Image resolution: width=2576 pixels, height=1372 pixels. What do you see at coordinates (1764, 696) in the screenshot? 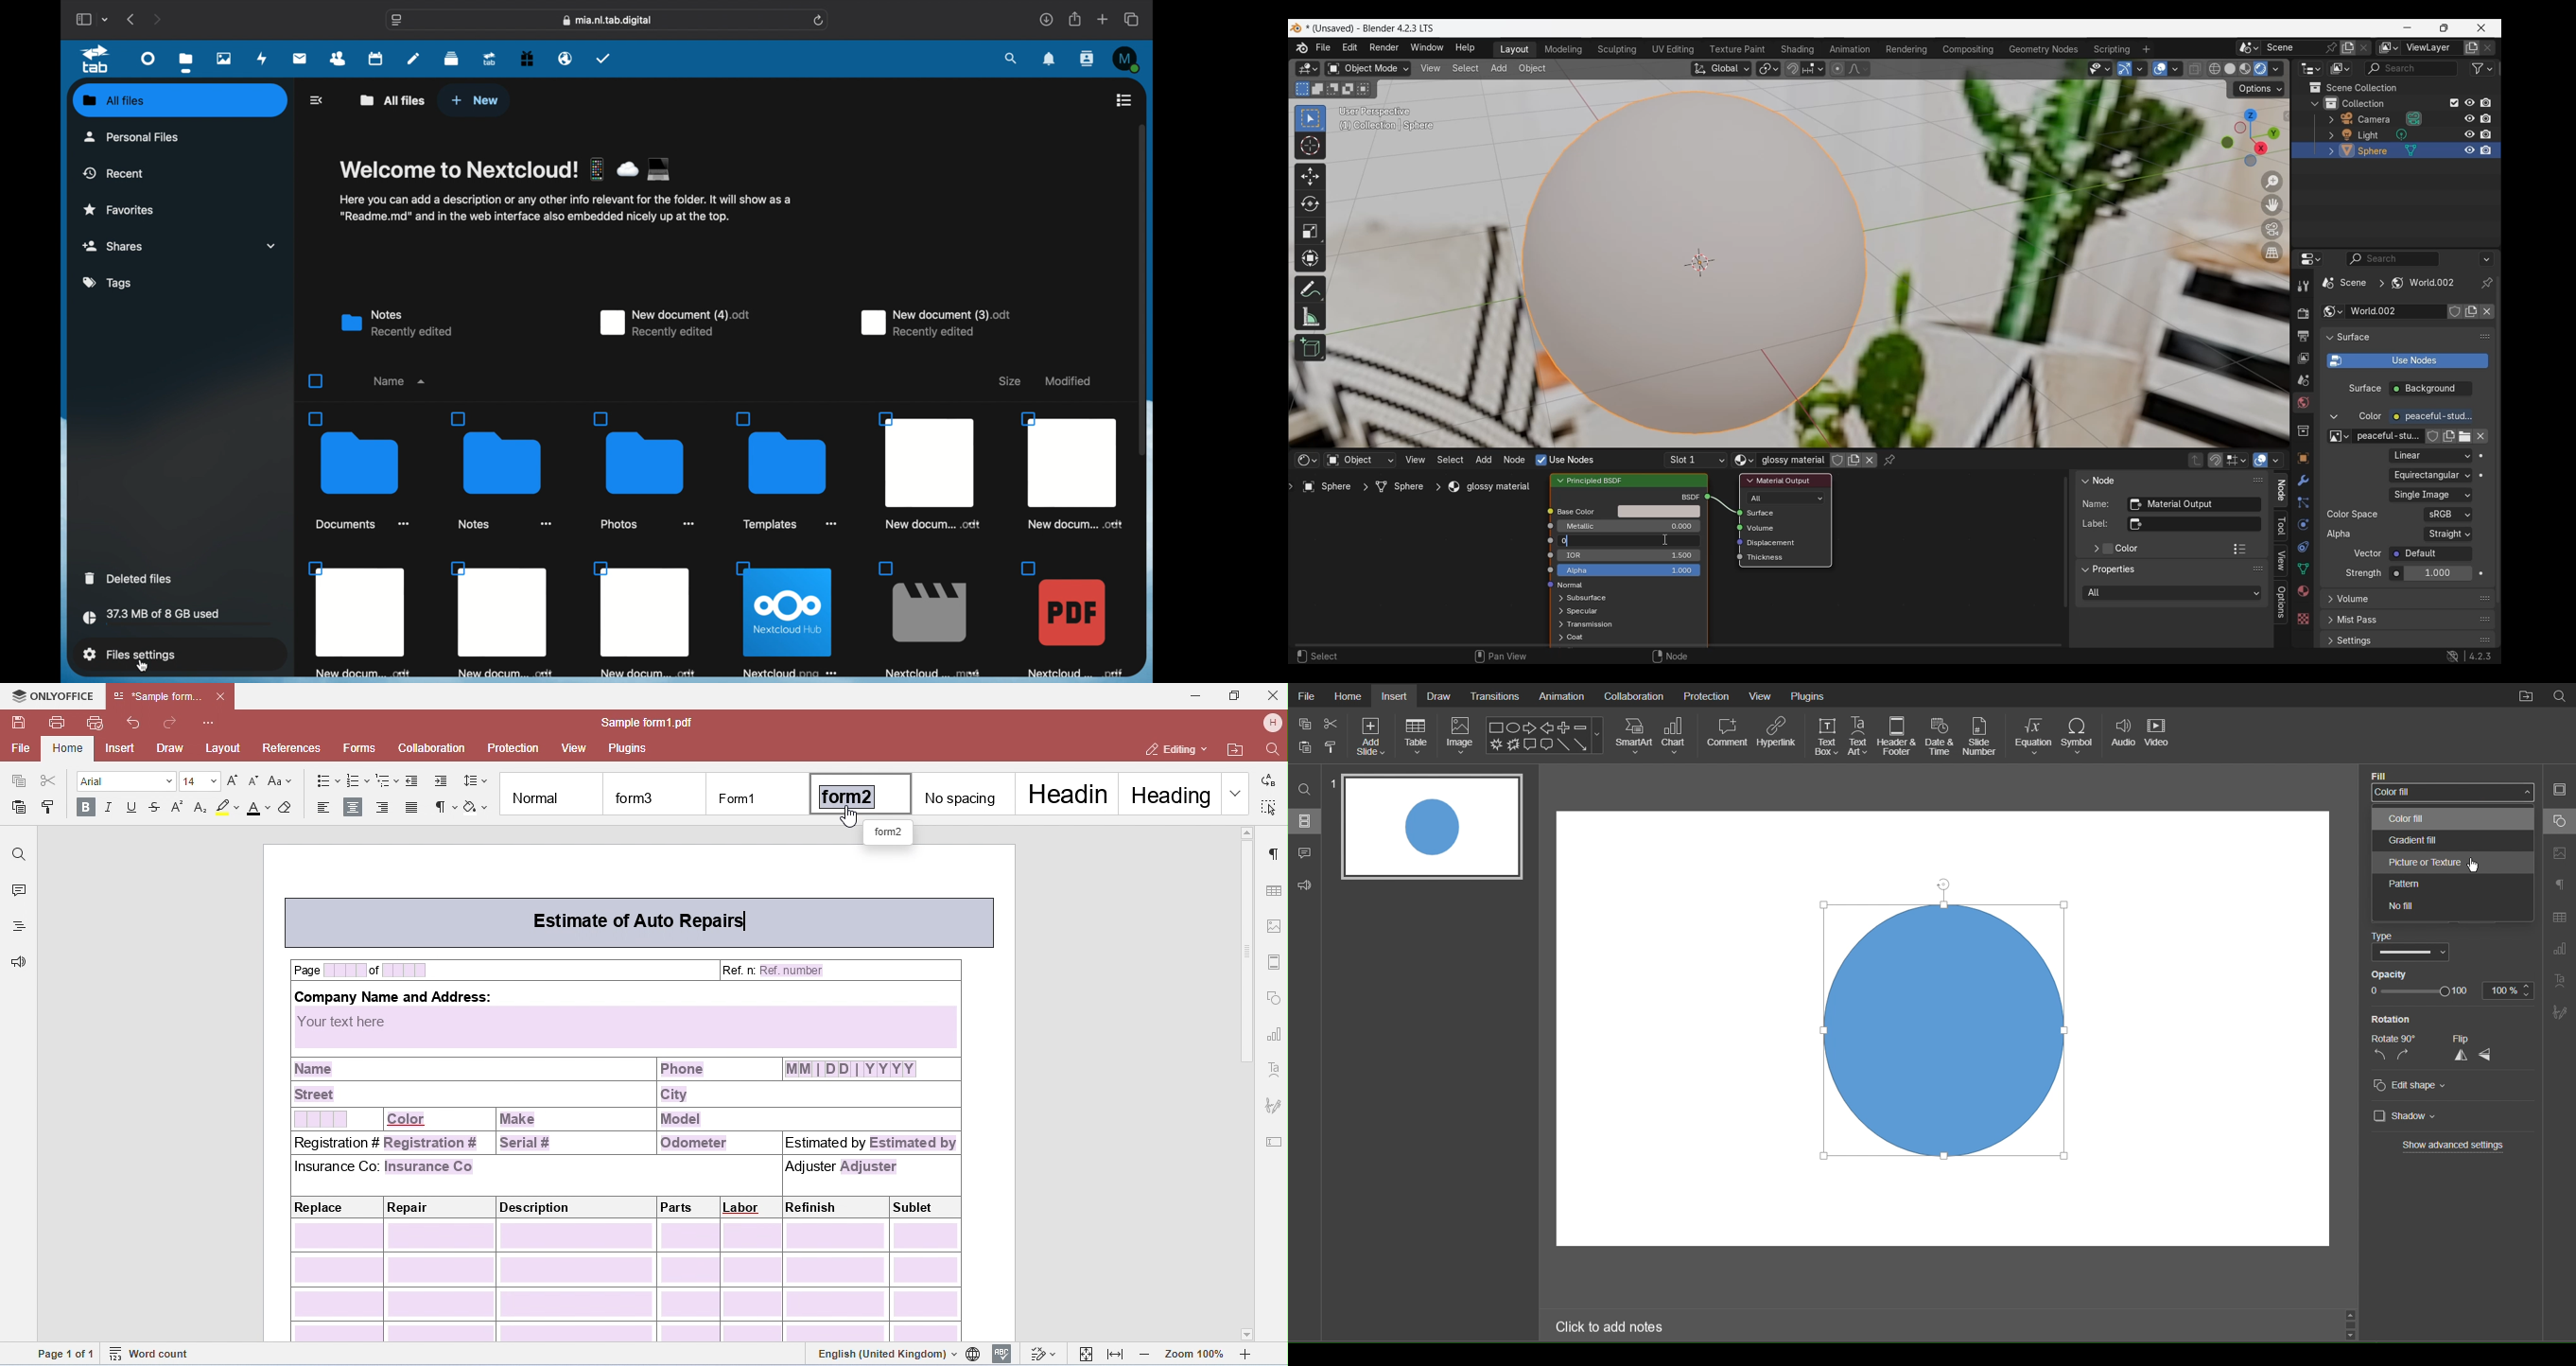
I see `View` at bounding box center [1764, 696].